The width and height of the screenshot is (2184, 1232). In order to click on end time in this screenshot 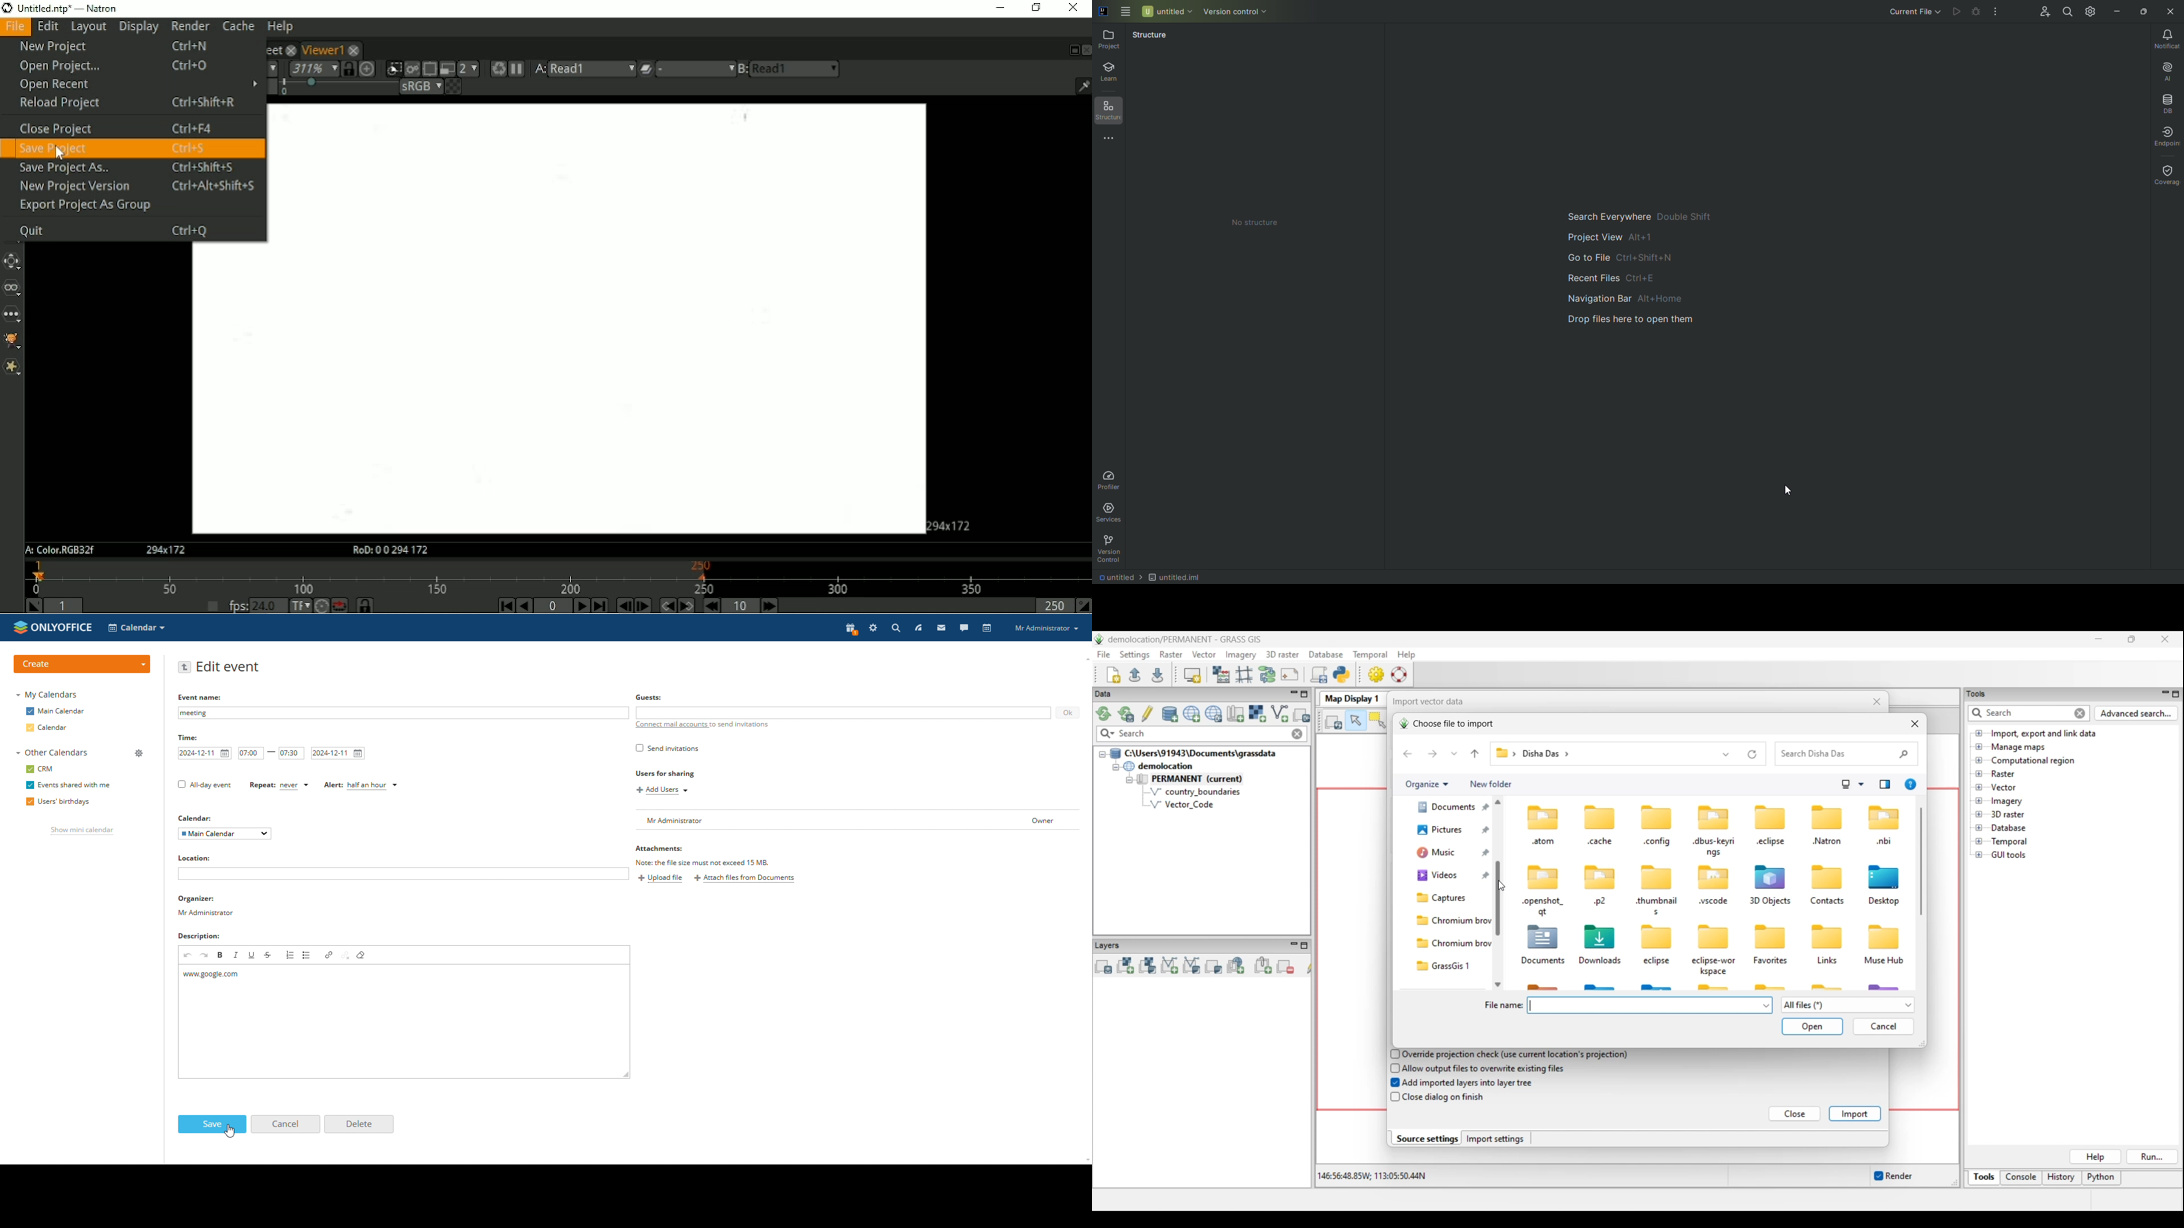, I will do `click(291, 754)`.